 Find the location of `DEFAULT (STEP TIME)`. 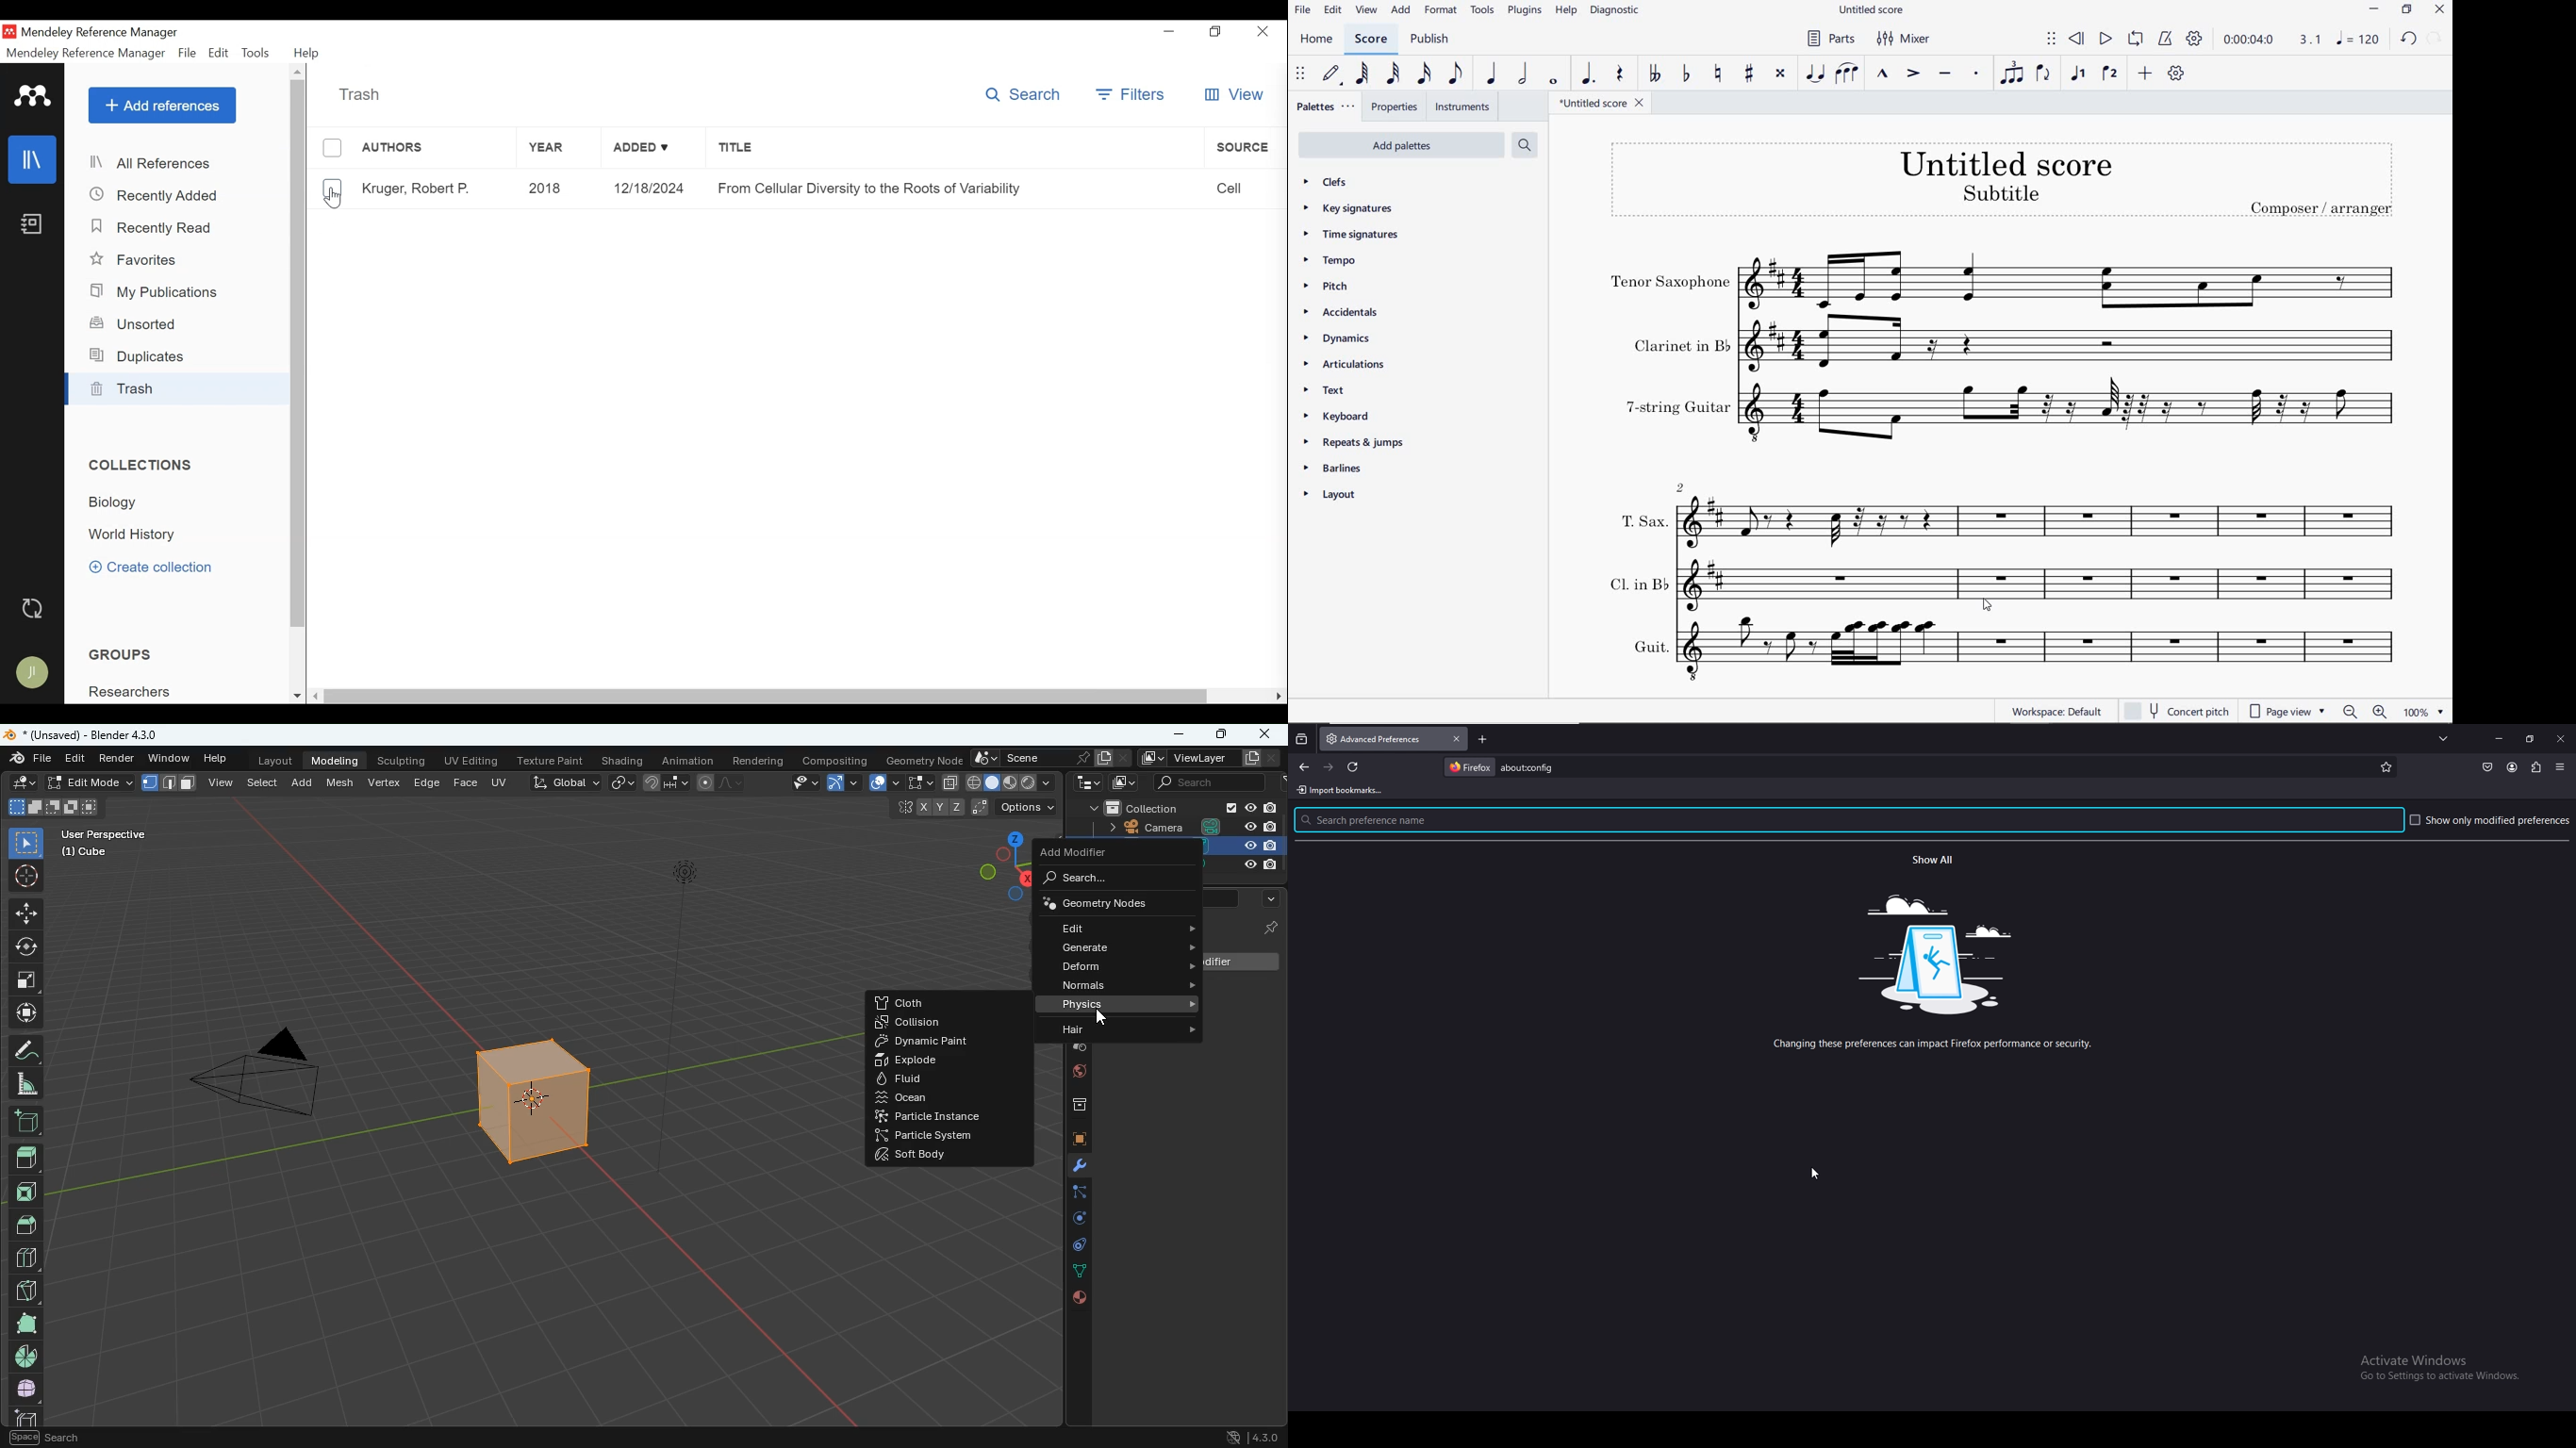

DEFAULT (STEP TIME) is located at coordinates (1330, 74).